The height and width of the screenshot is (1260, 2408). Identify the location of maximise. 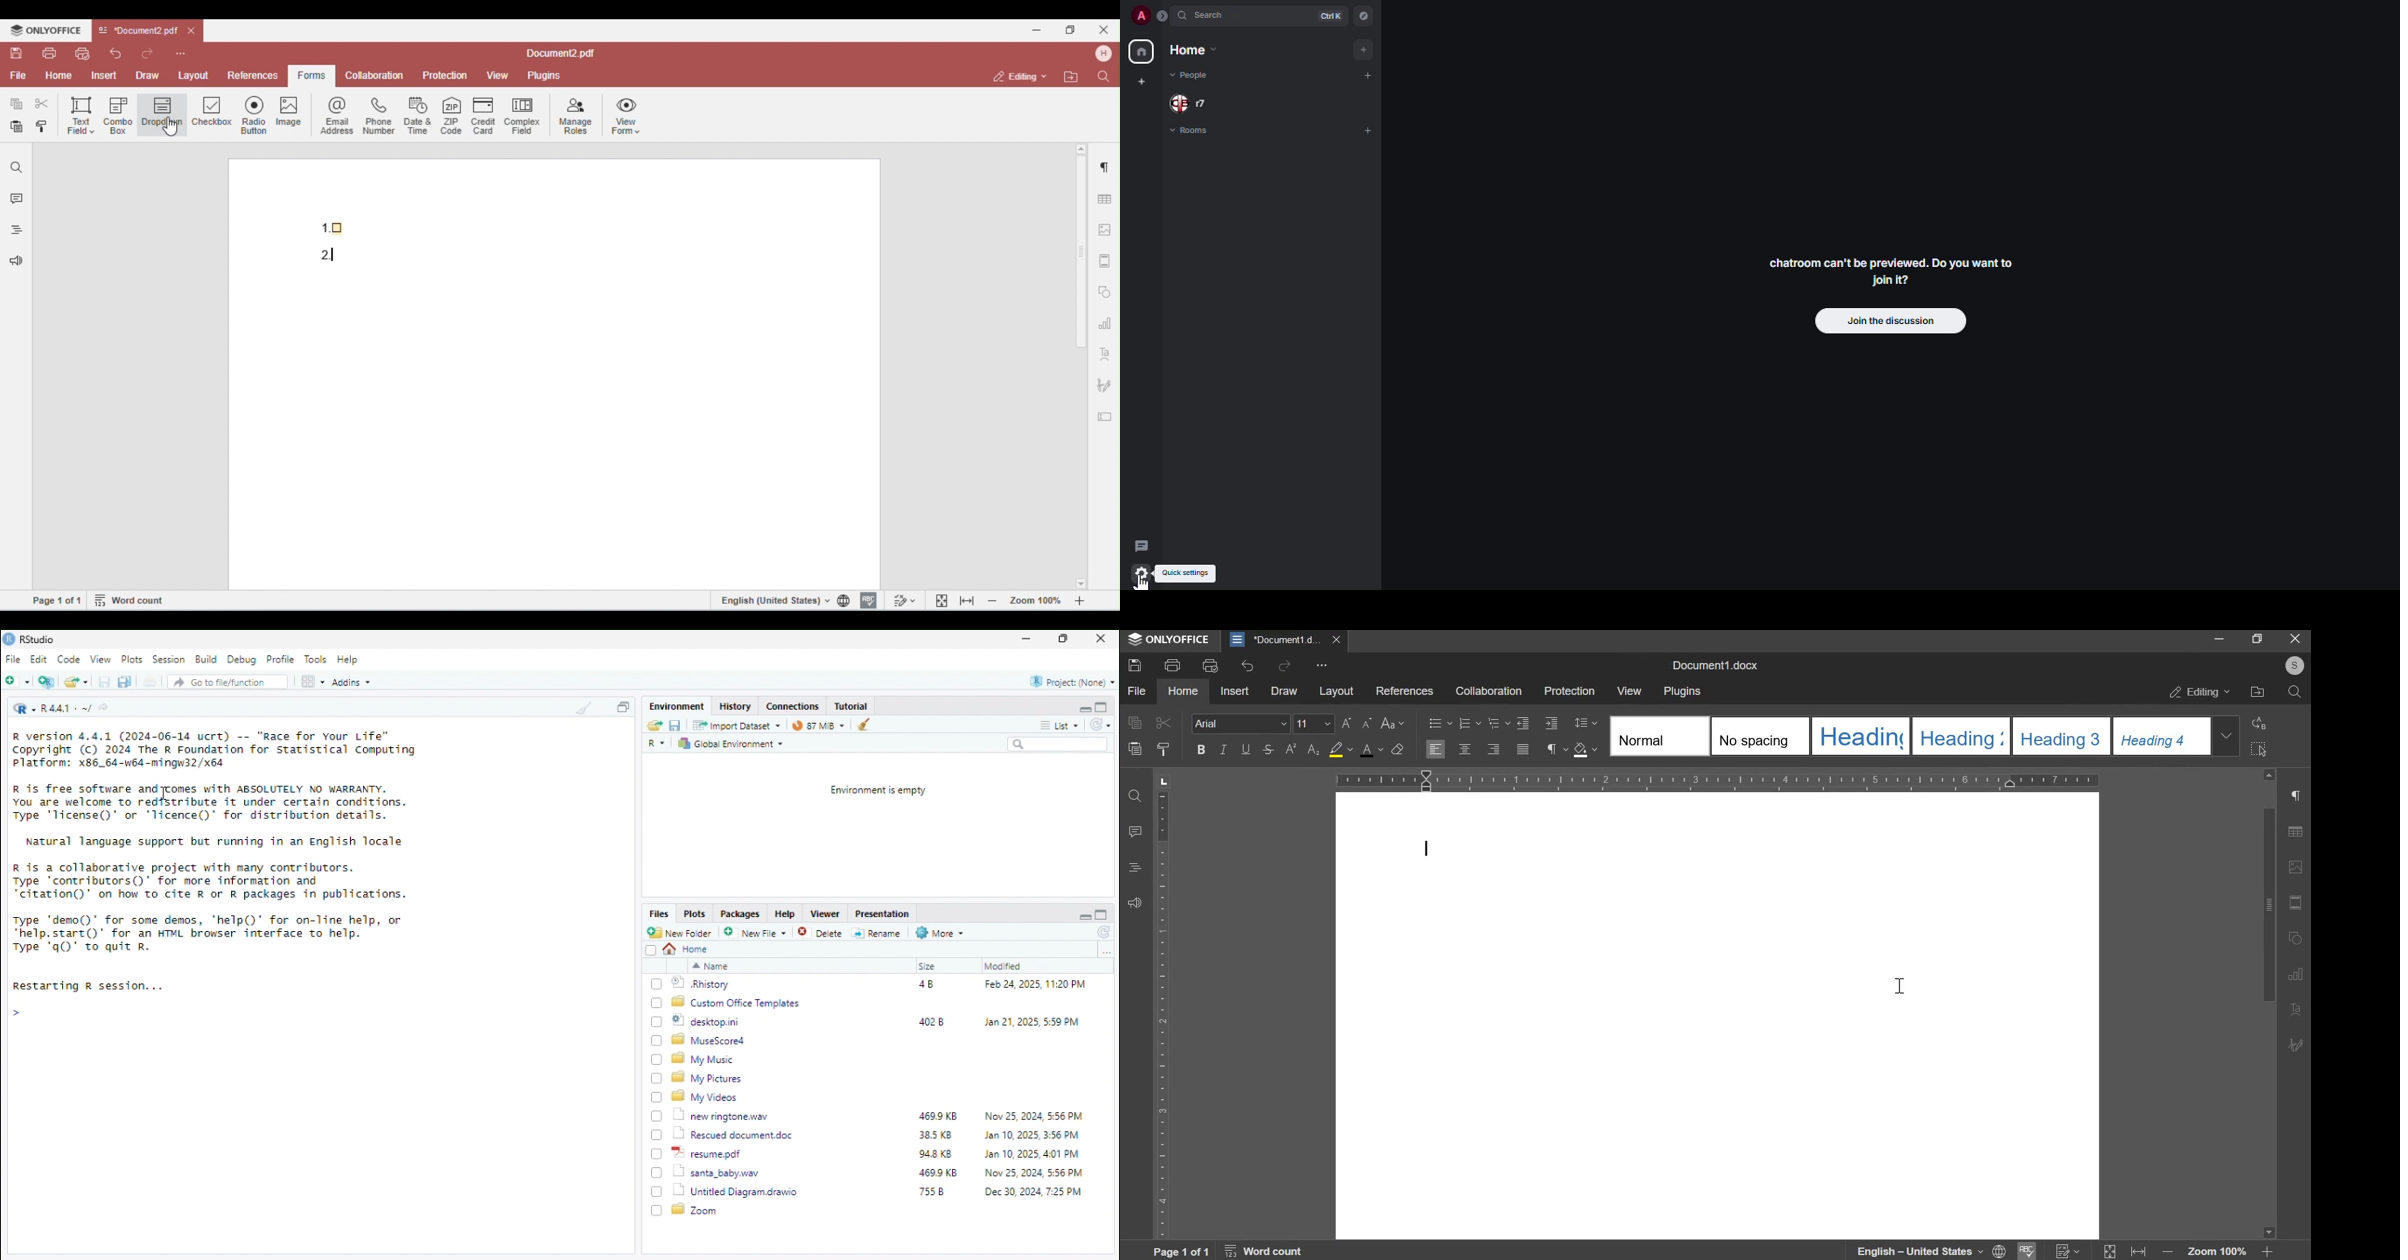
(1063, 638).